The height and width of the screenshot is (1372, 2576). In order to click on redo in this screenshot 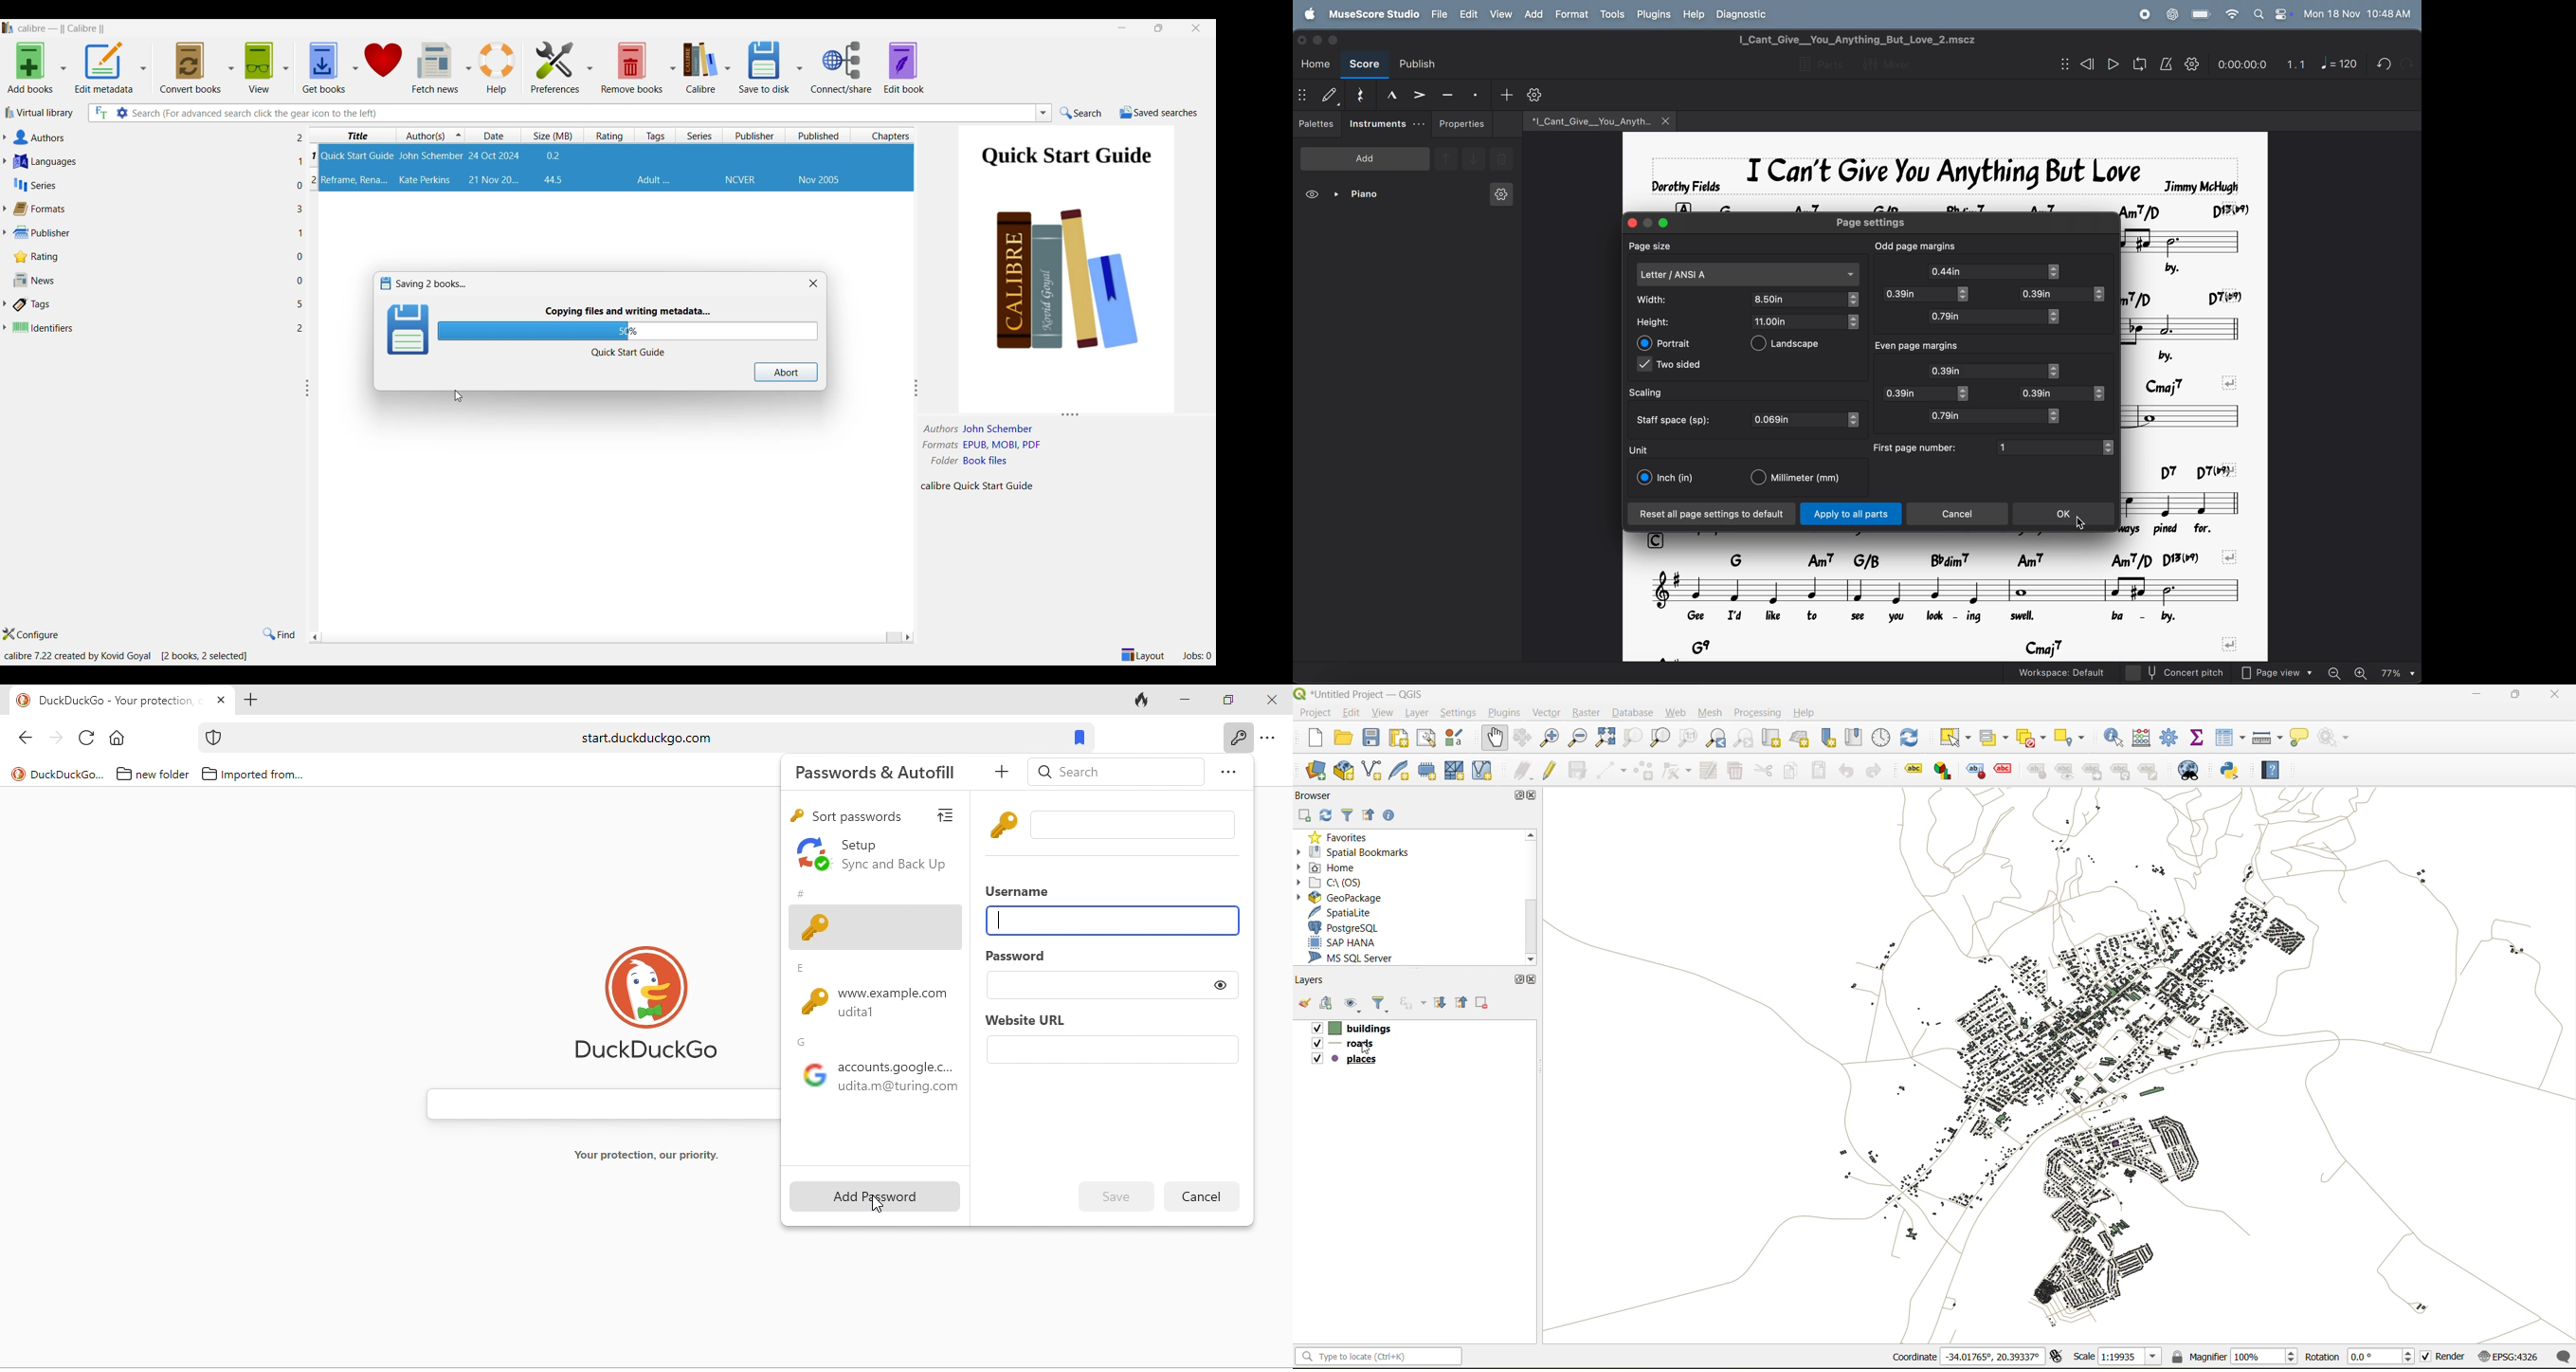, I will do `click(2381, 64)`.